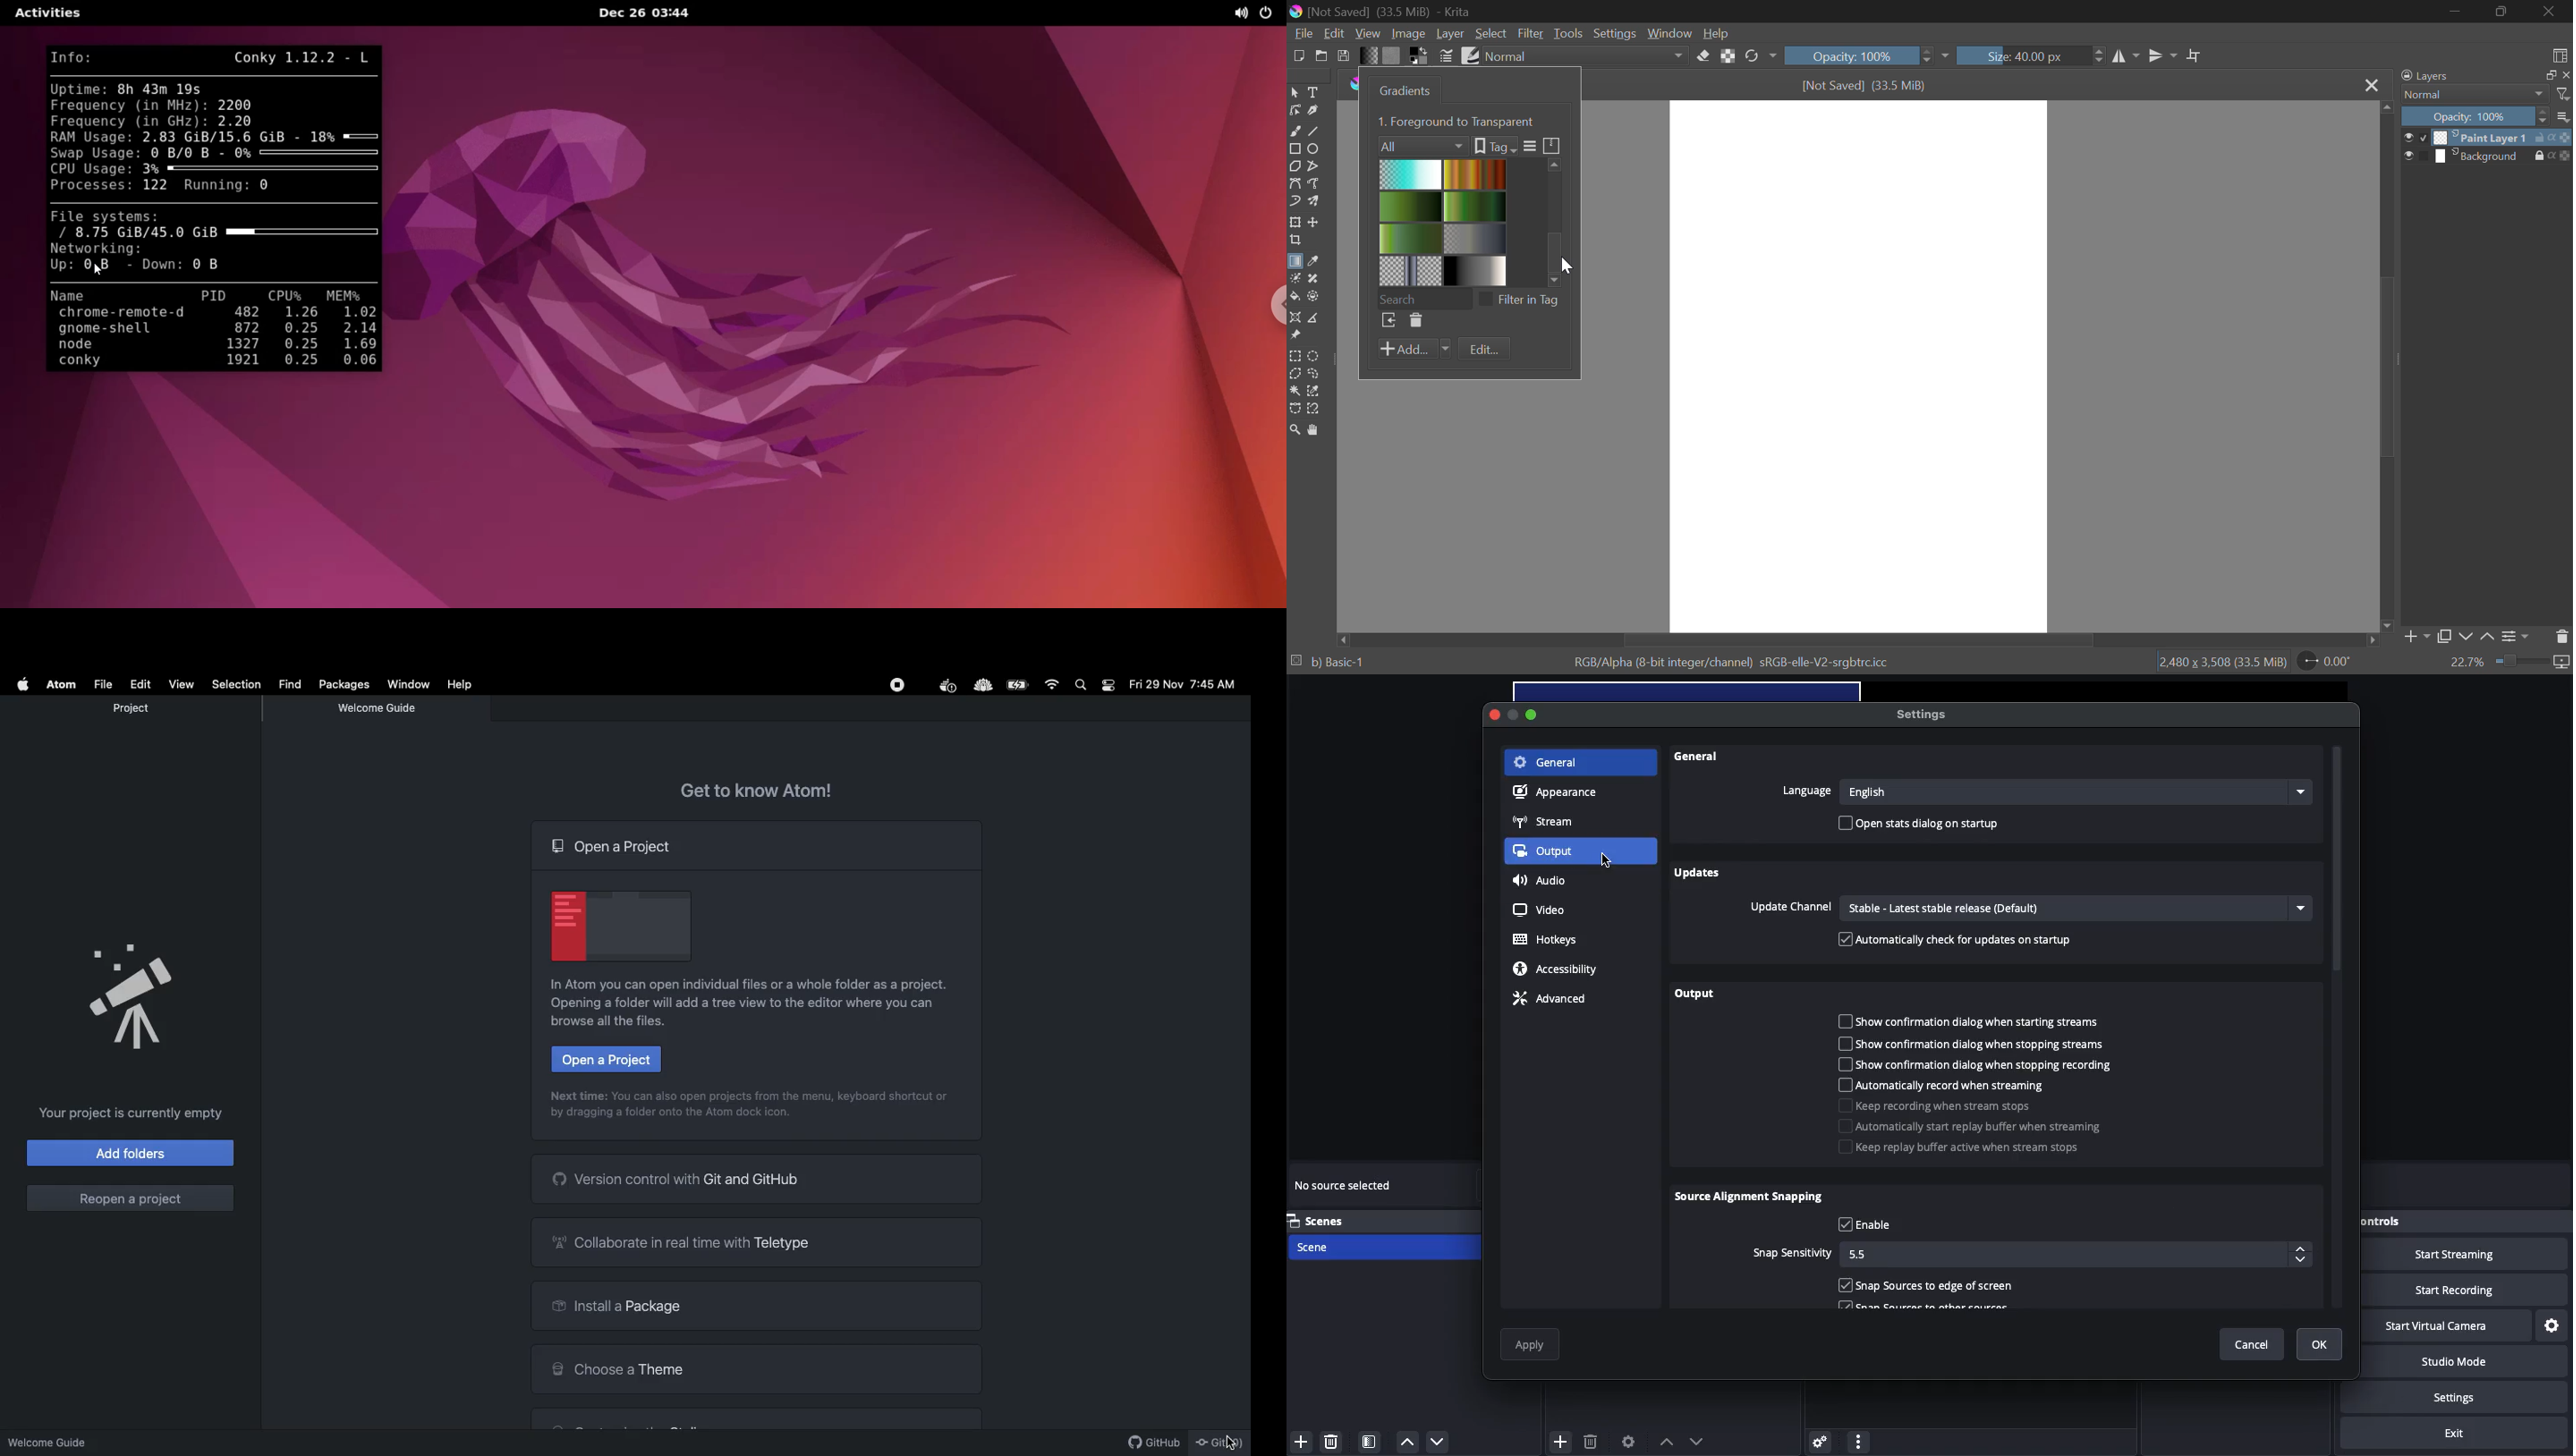 This screenshot has height=1456, width=2576. I want to click on Image, so click(1407, 33).